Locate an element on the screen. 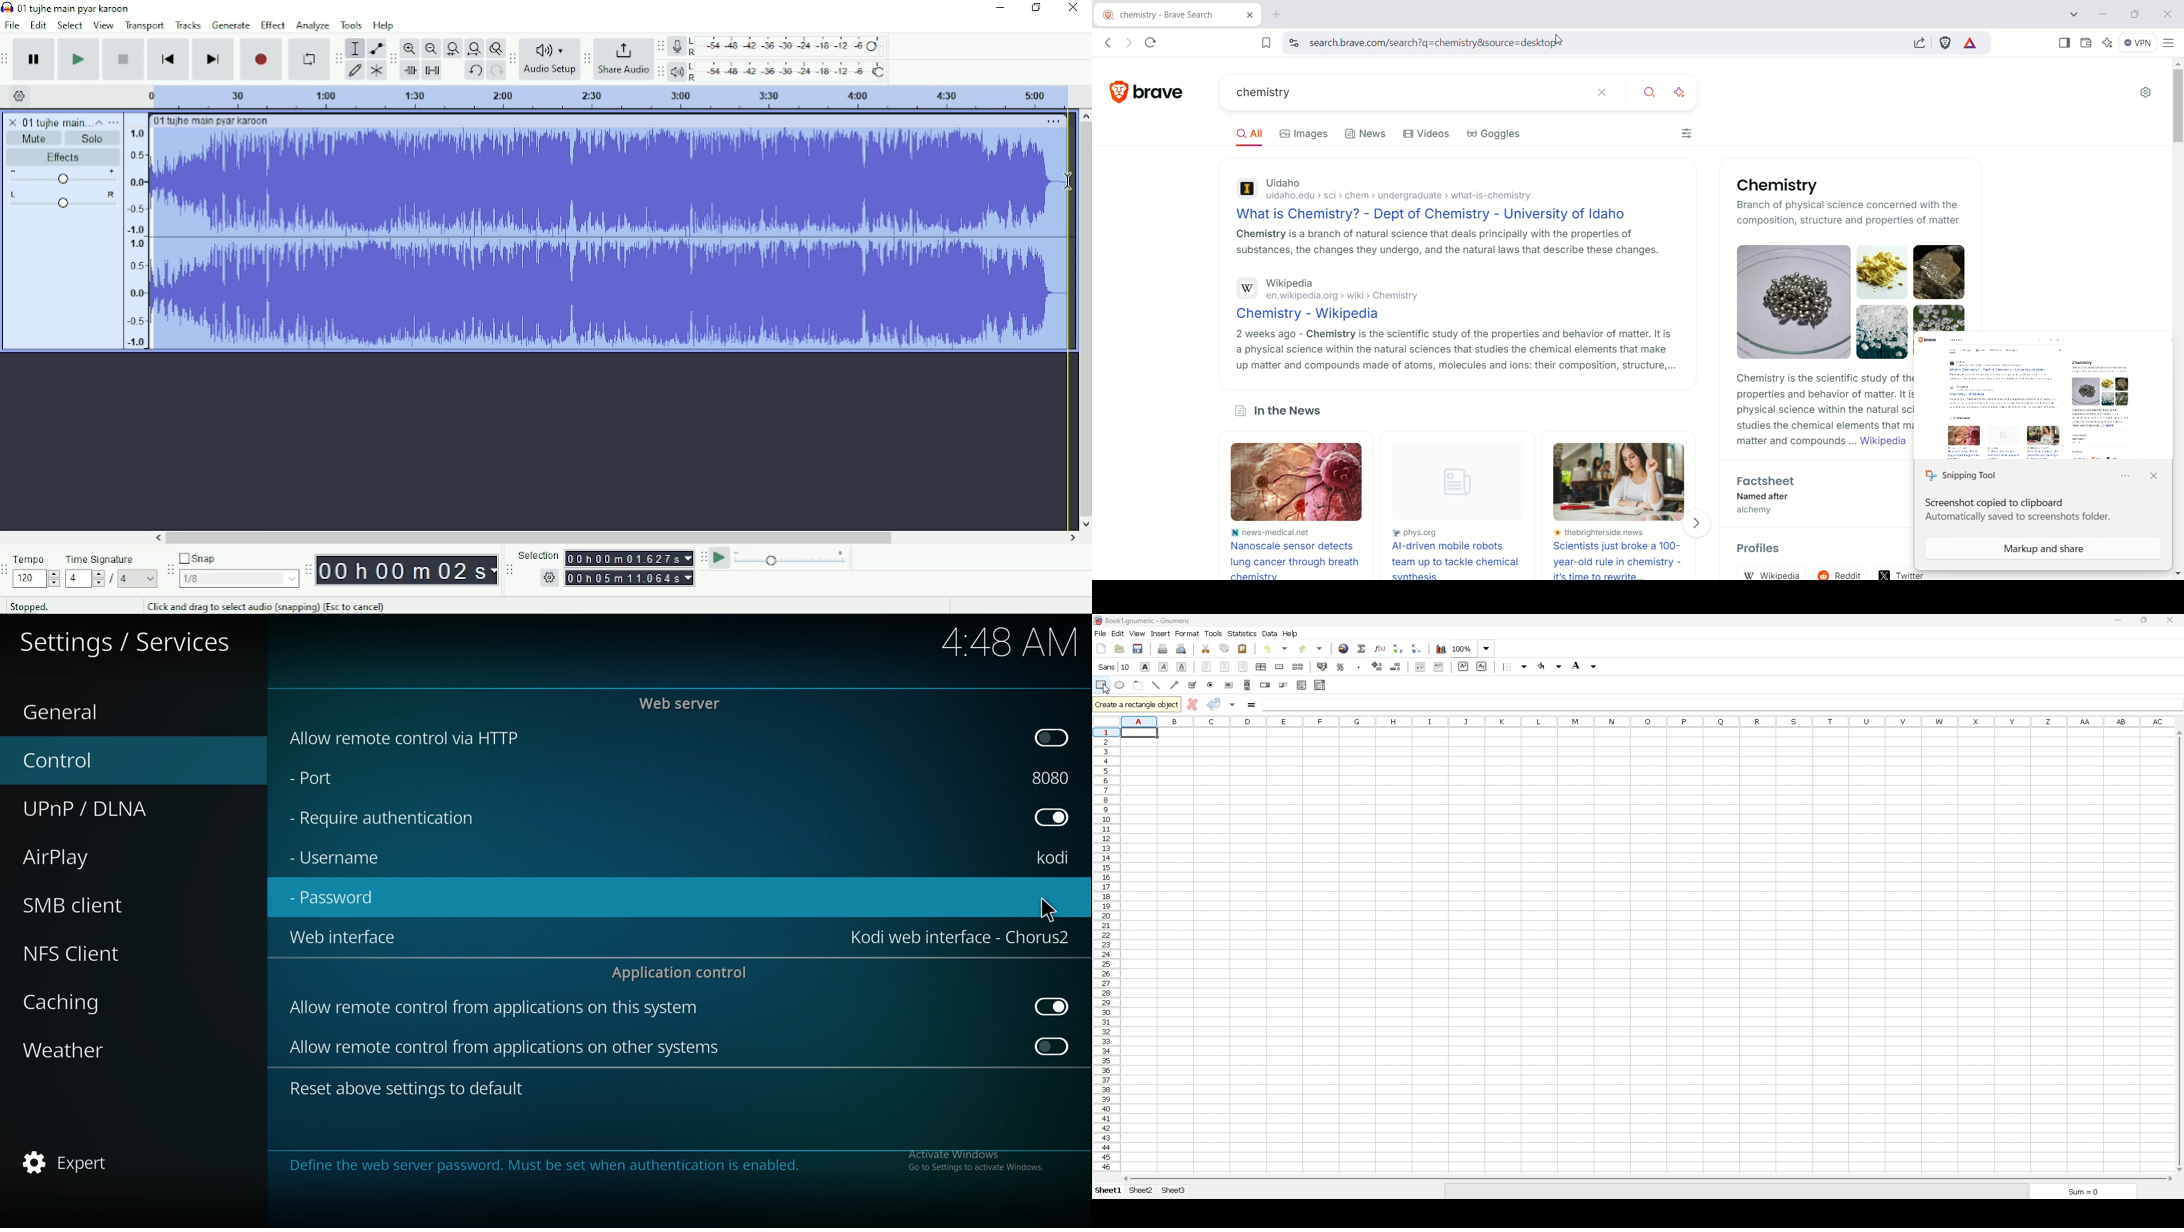 The height and width of the screenshot is (1232, 2184). Pause is located at coordinates (36, 59).